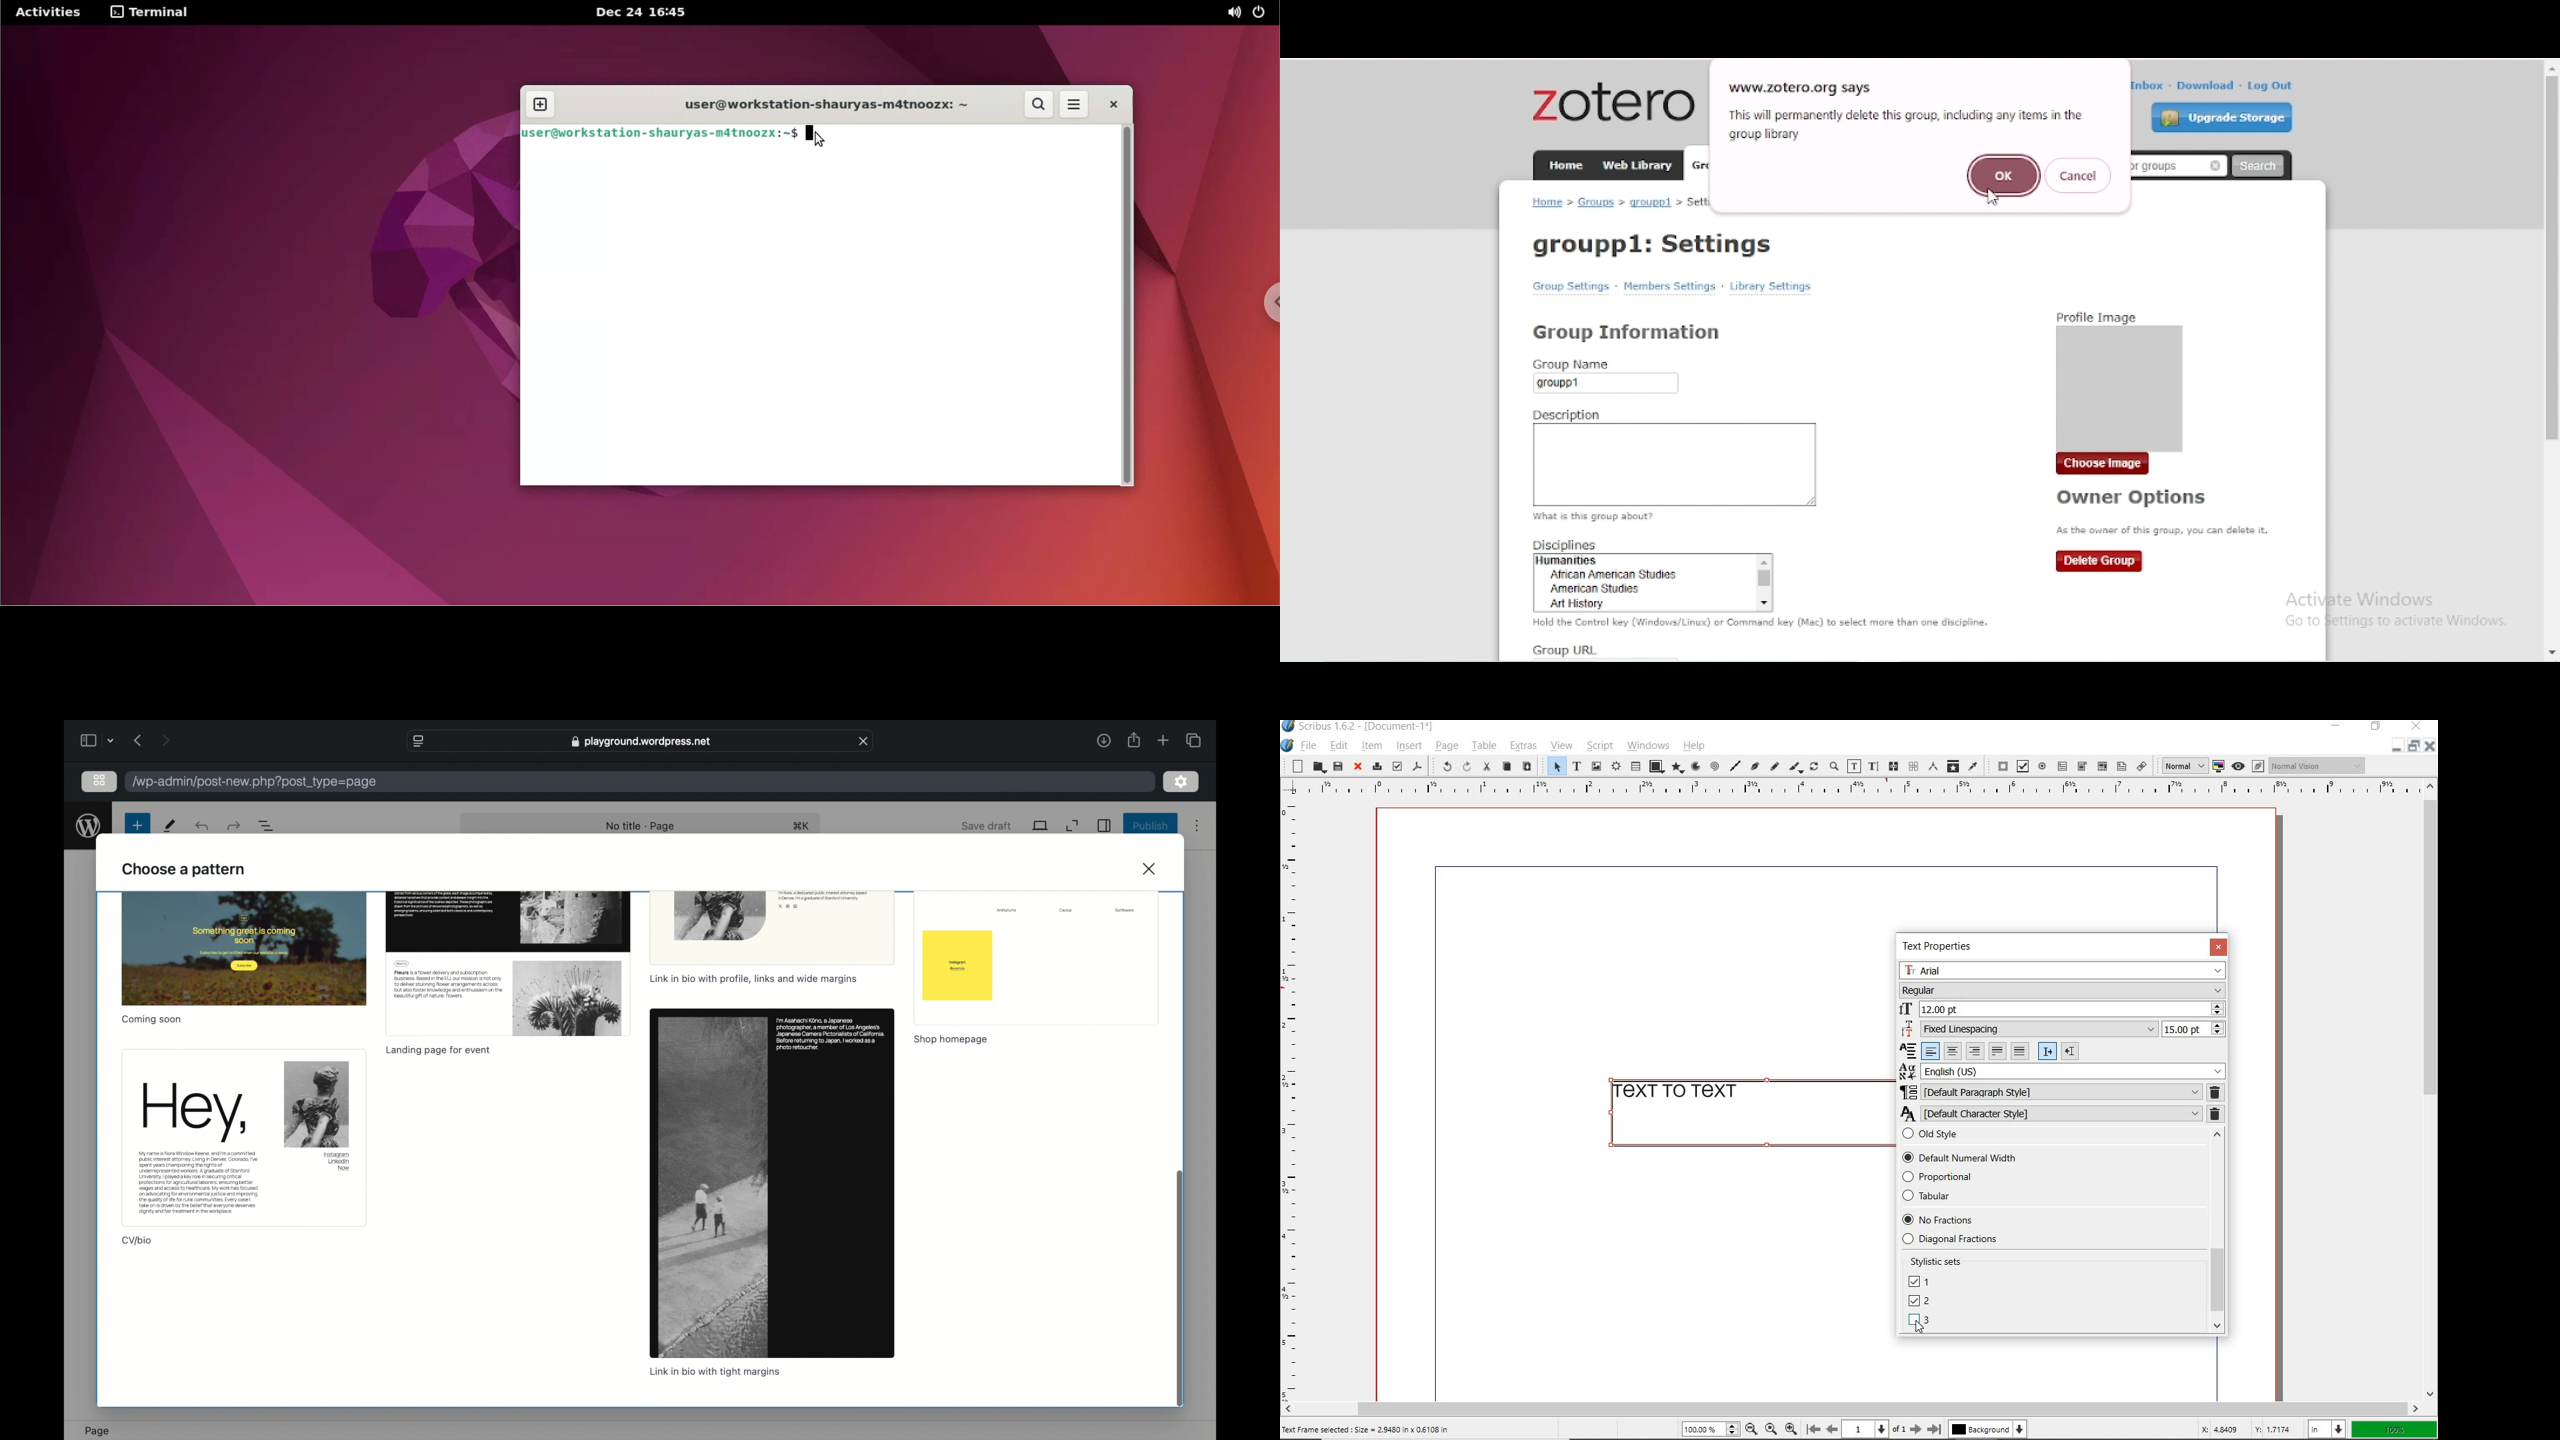 This screenshot has width=2576, height=1456. What do you see at coordinates (1919, 1281) in the screenshot?
I see `UNICASE` at bounding box center [1919, 1281].